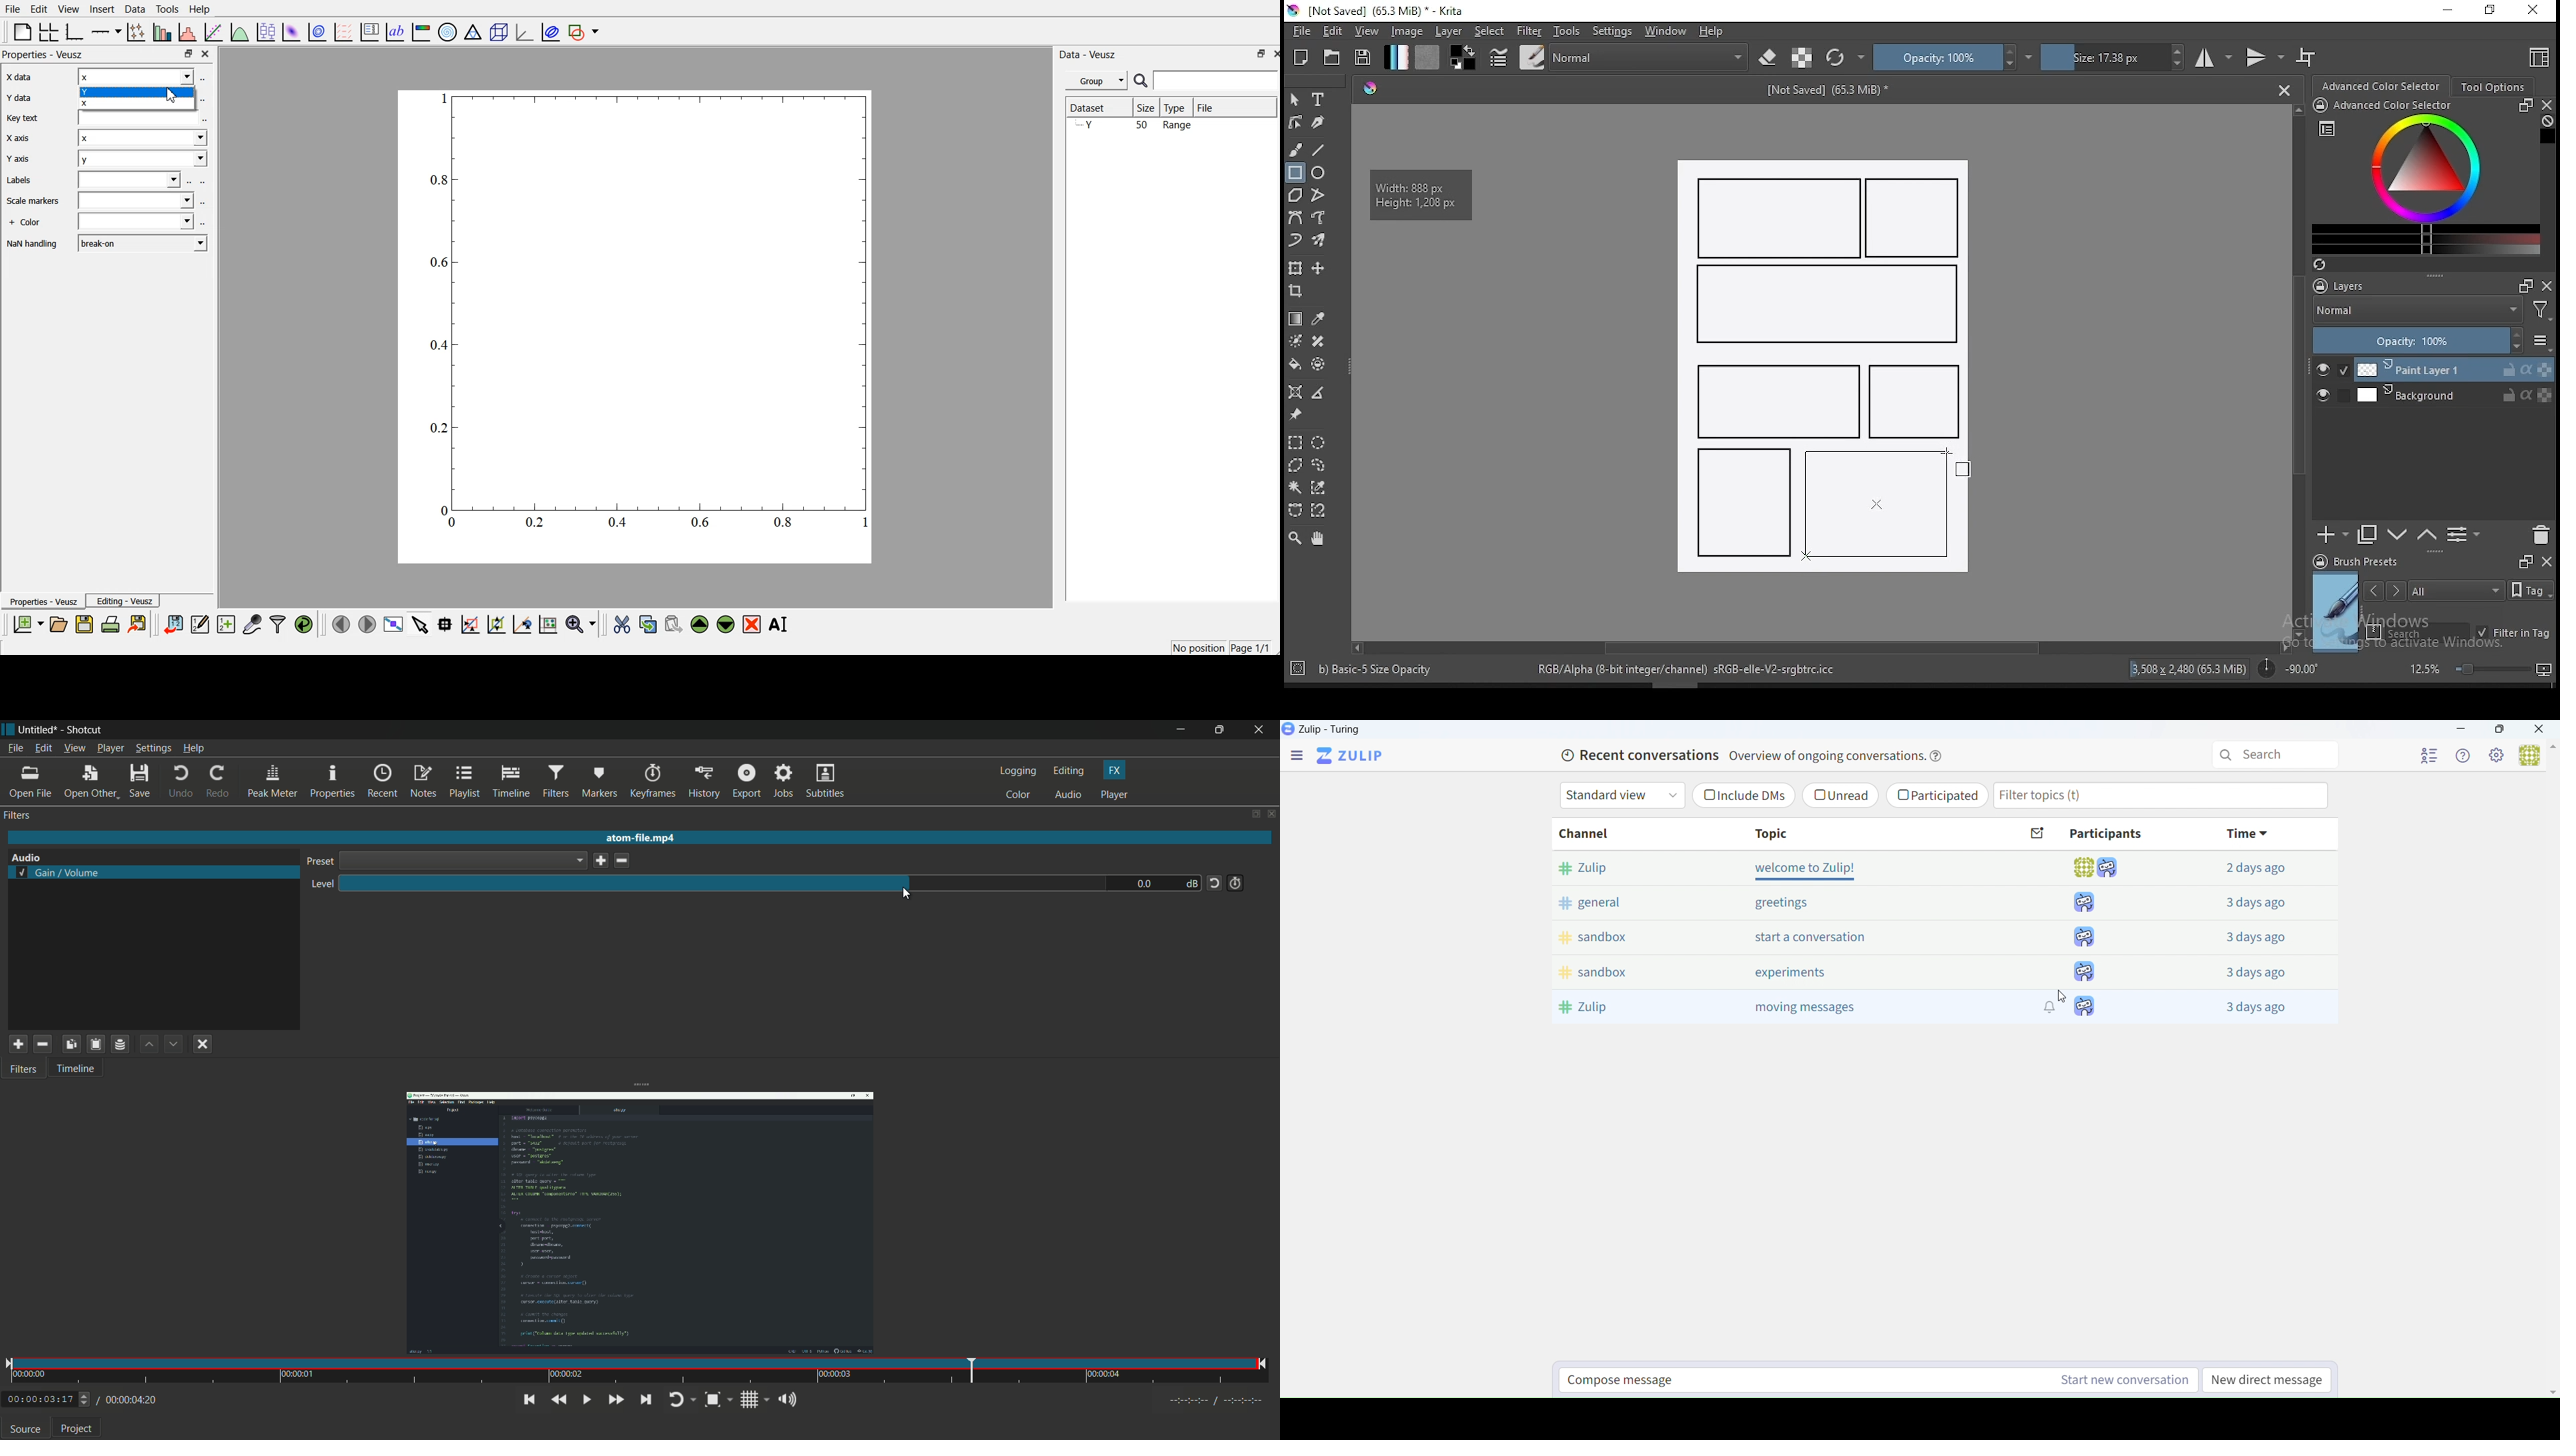  What do you see at coordinates (1261, 730) in the screenshot?
I see `close app` at bounding box center [1261, 730].